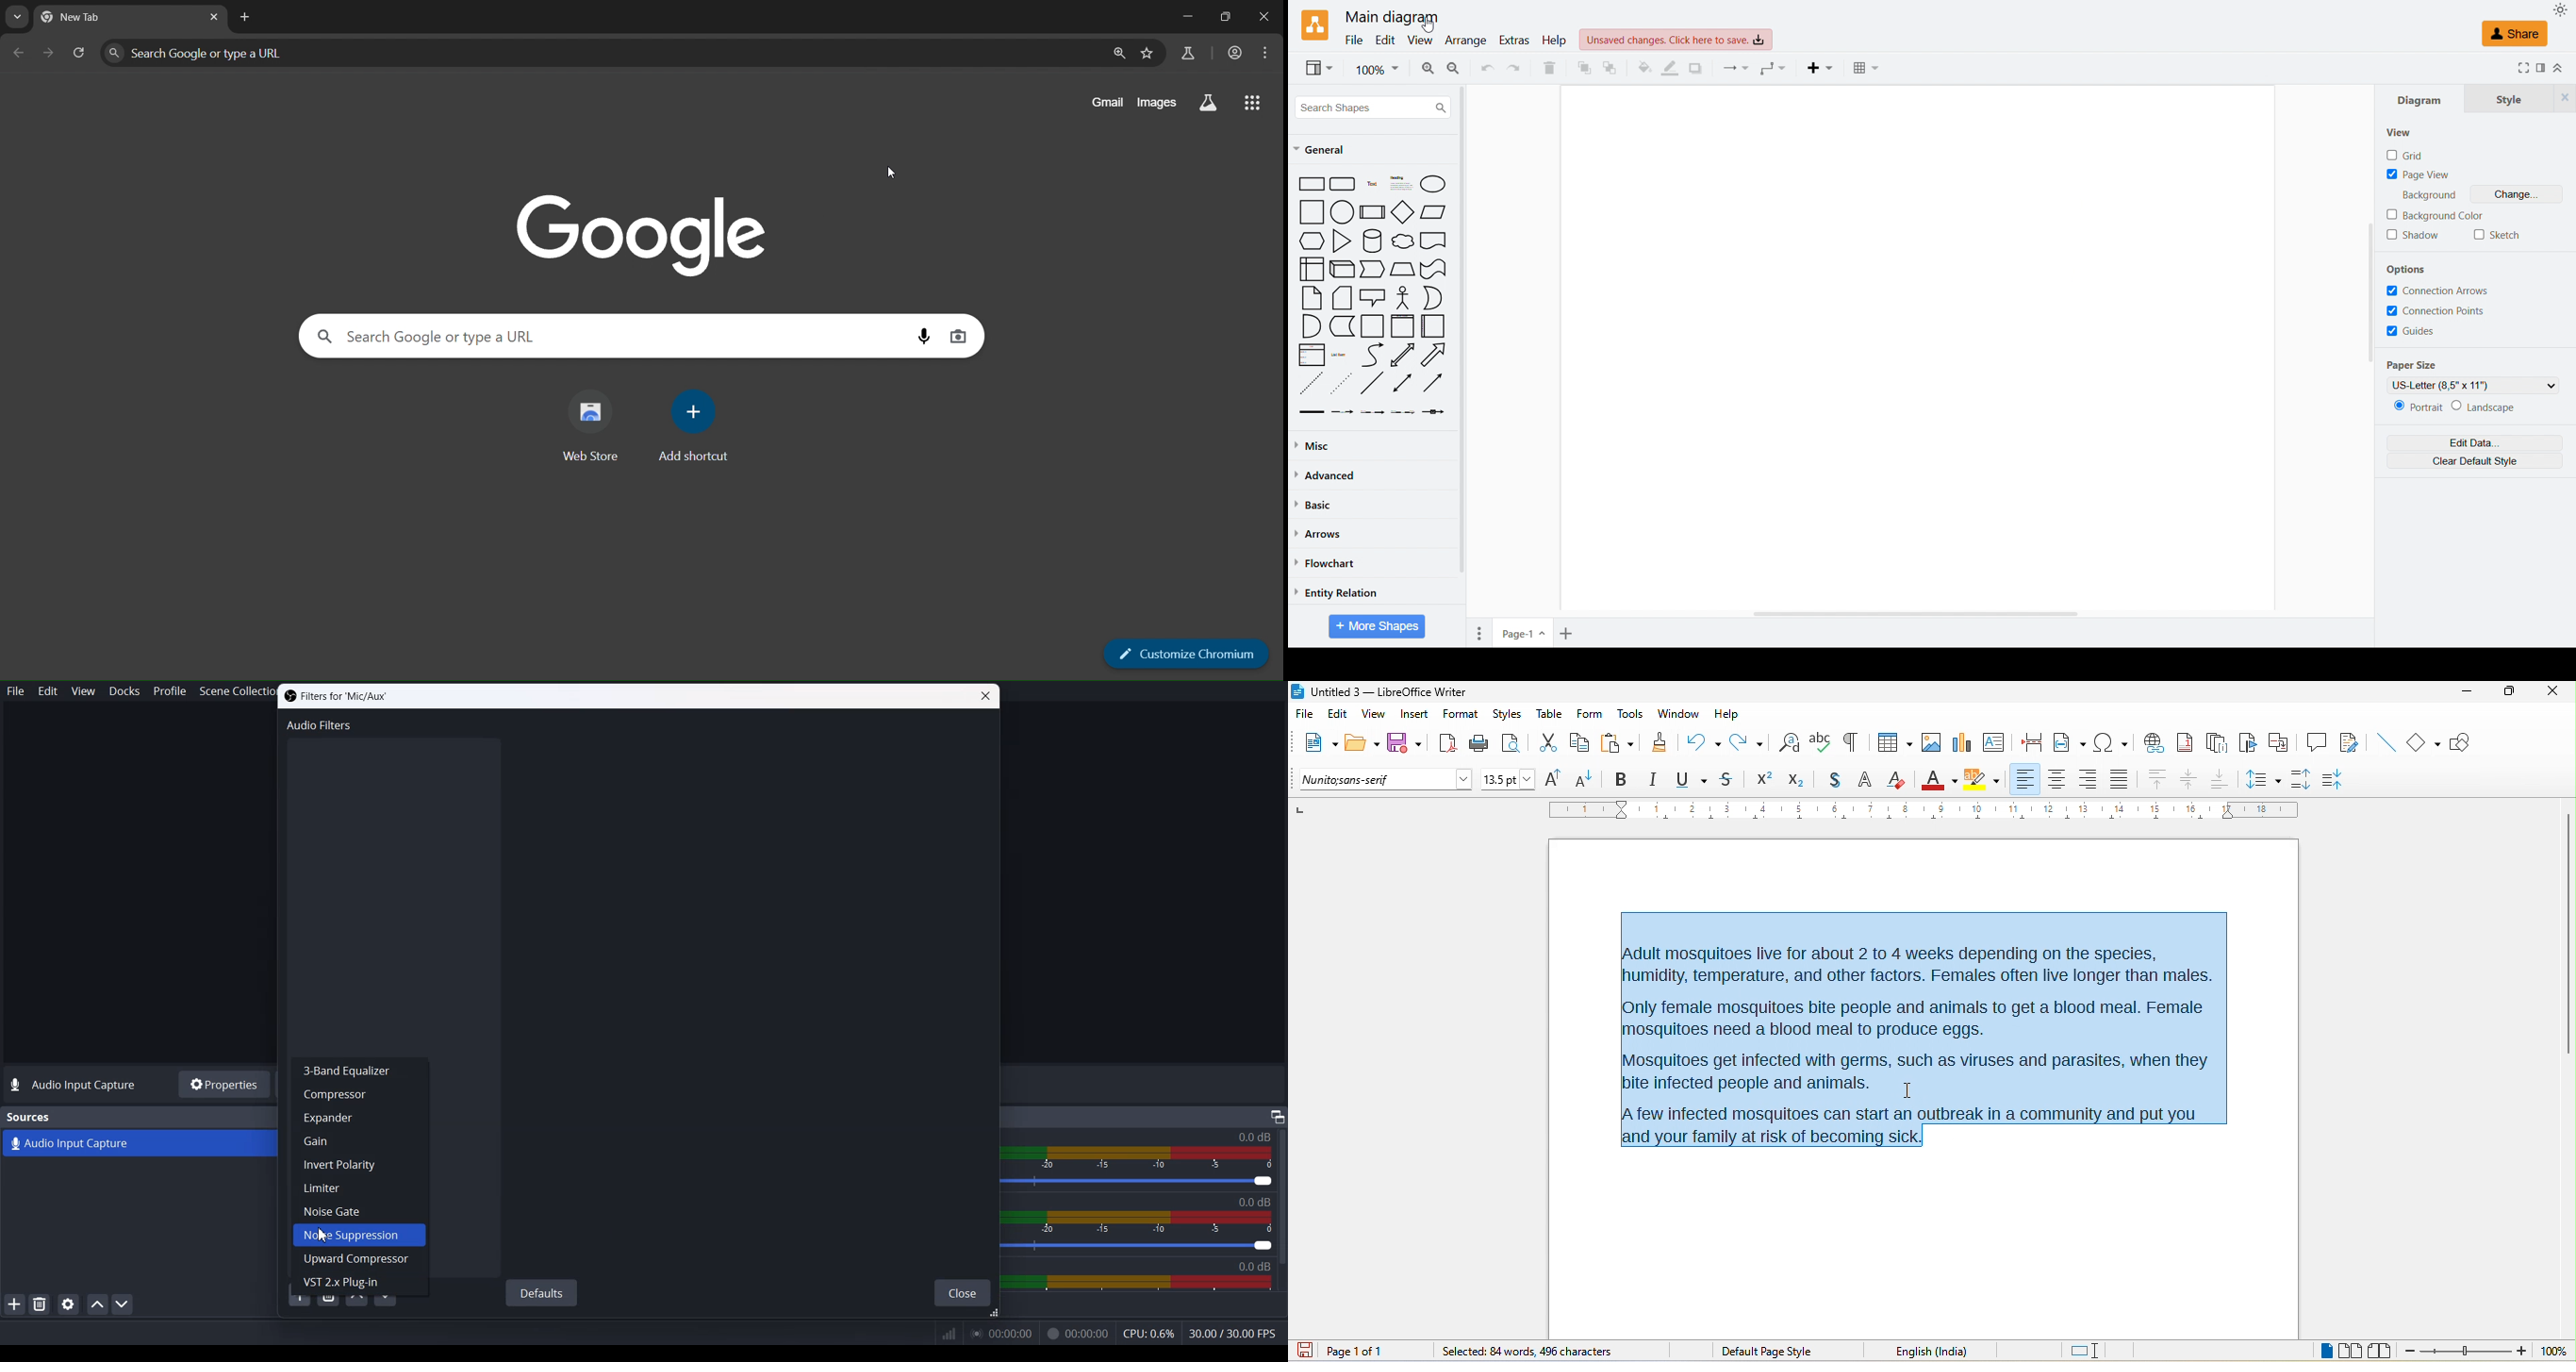  Describe the element at coordinates (97, 1304) in the screenshot. I see `Move source up` at that location.